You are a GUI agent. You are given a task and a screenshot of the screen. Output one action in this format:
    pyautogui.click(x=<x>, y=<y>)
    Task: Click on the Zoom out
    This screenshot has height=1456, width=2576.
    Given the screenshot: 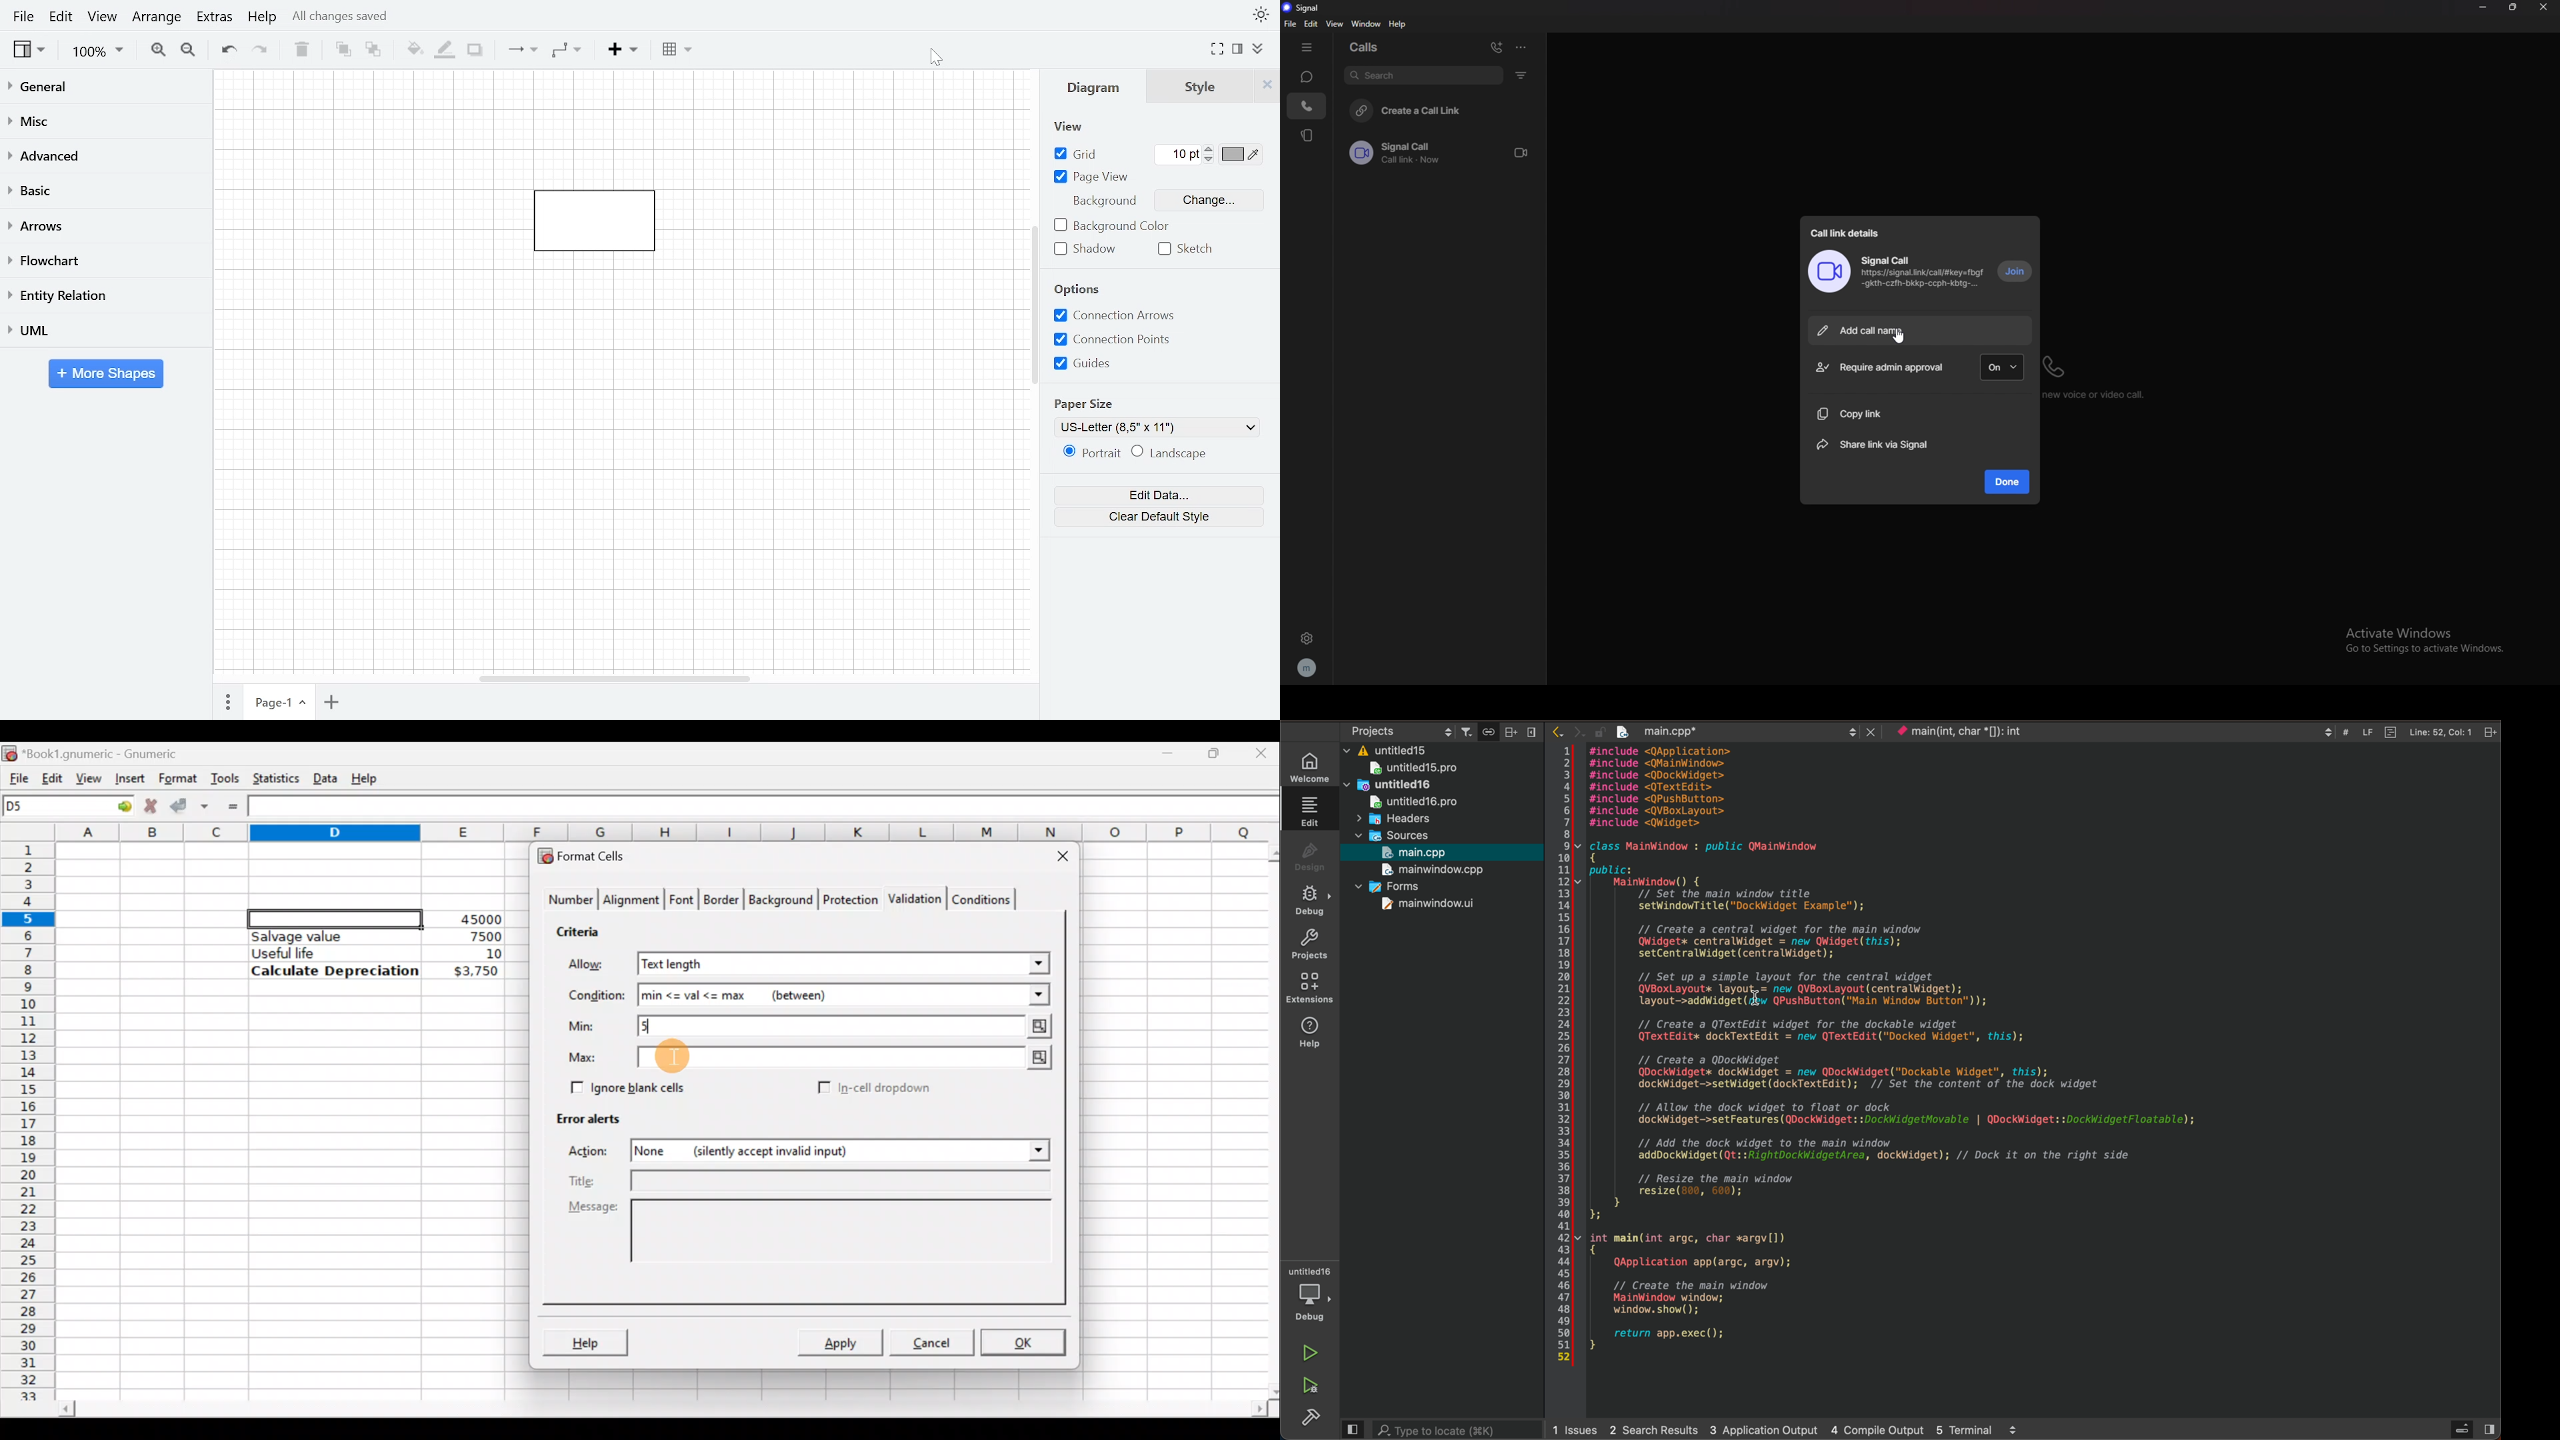 What is the action you would take?
    pyautogui.click(x=189, y=51)
    